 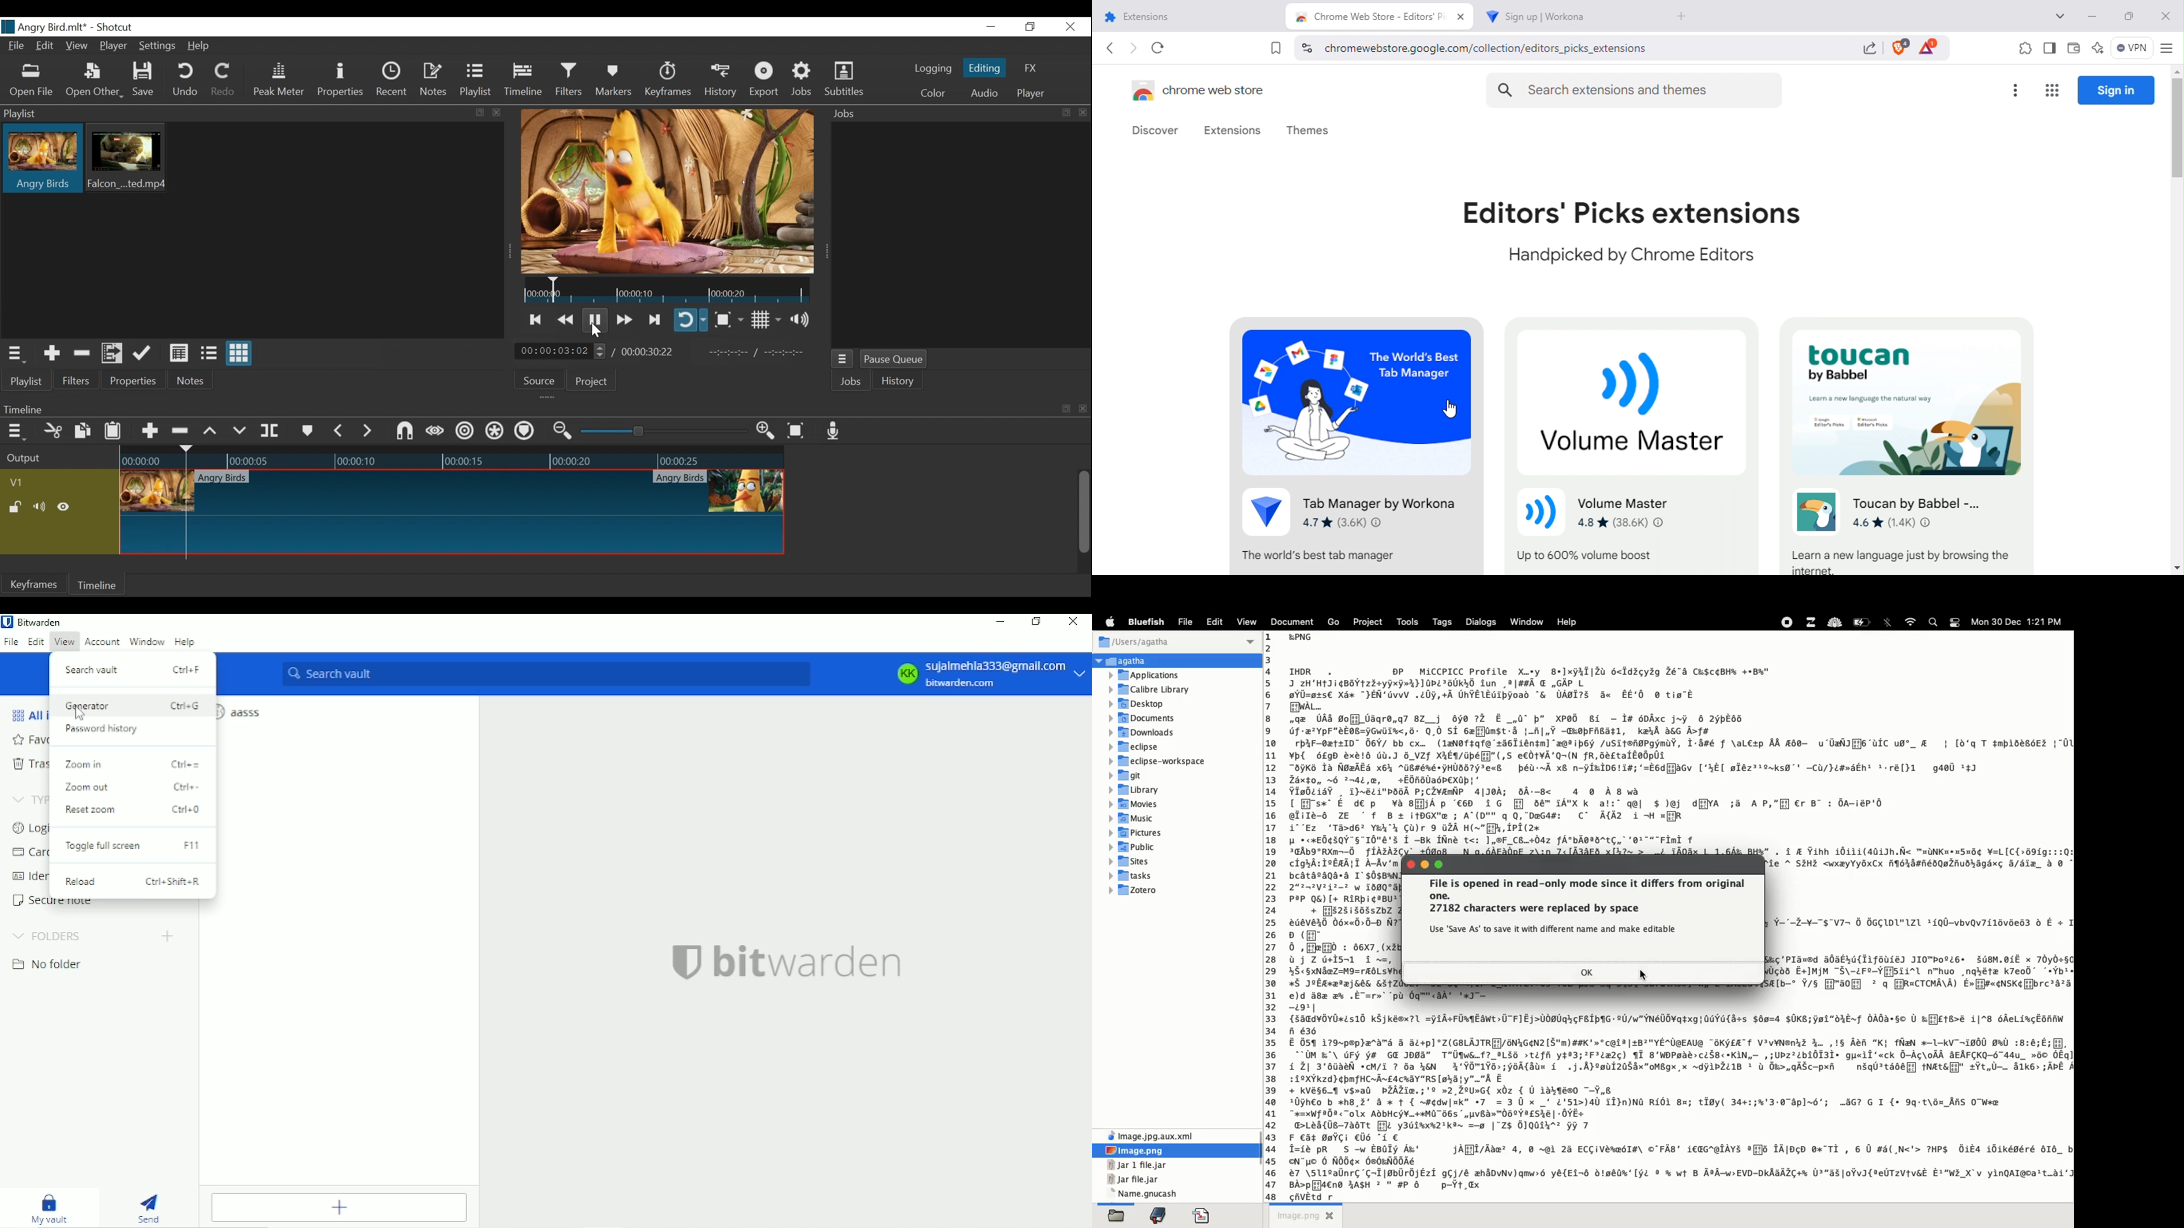 I want to click on Play quickly forward, so click(x=624, y=318).